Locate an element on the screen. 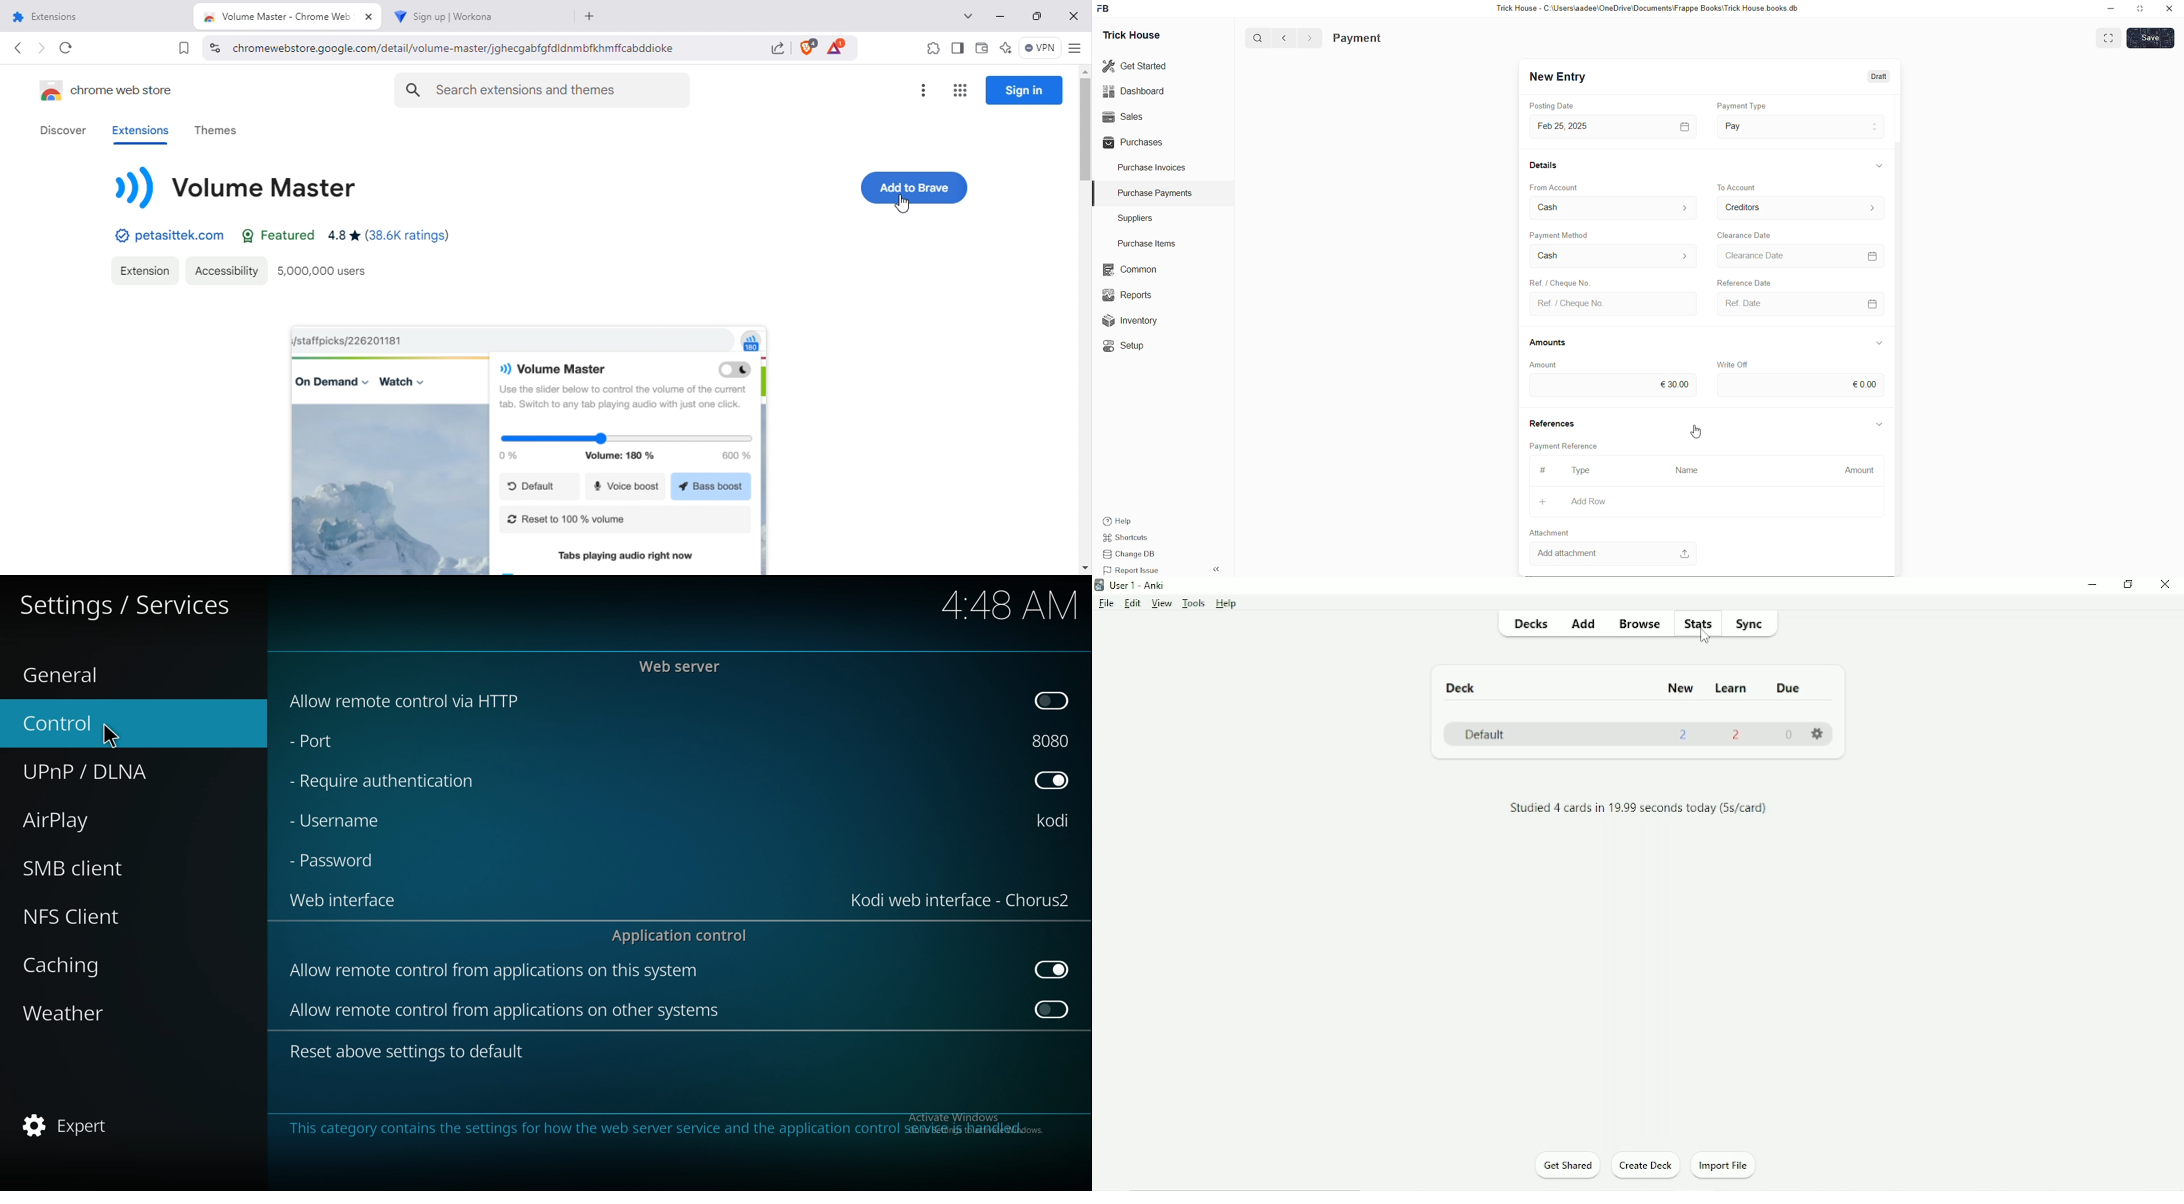 The image size is (2184, 1204). expert is located at coordinates (75, 1127).